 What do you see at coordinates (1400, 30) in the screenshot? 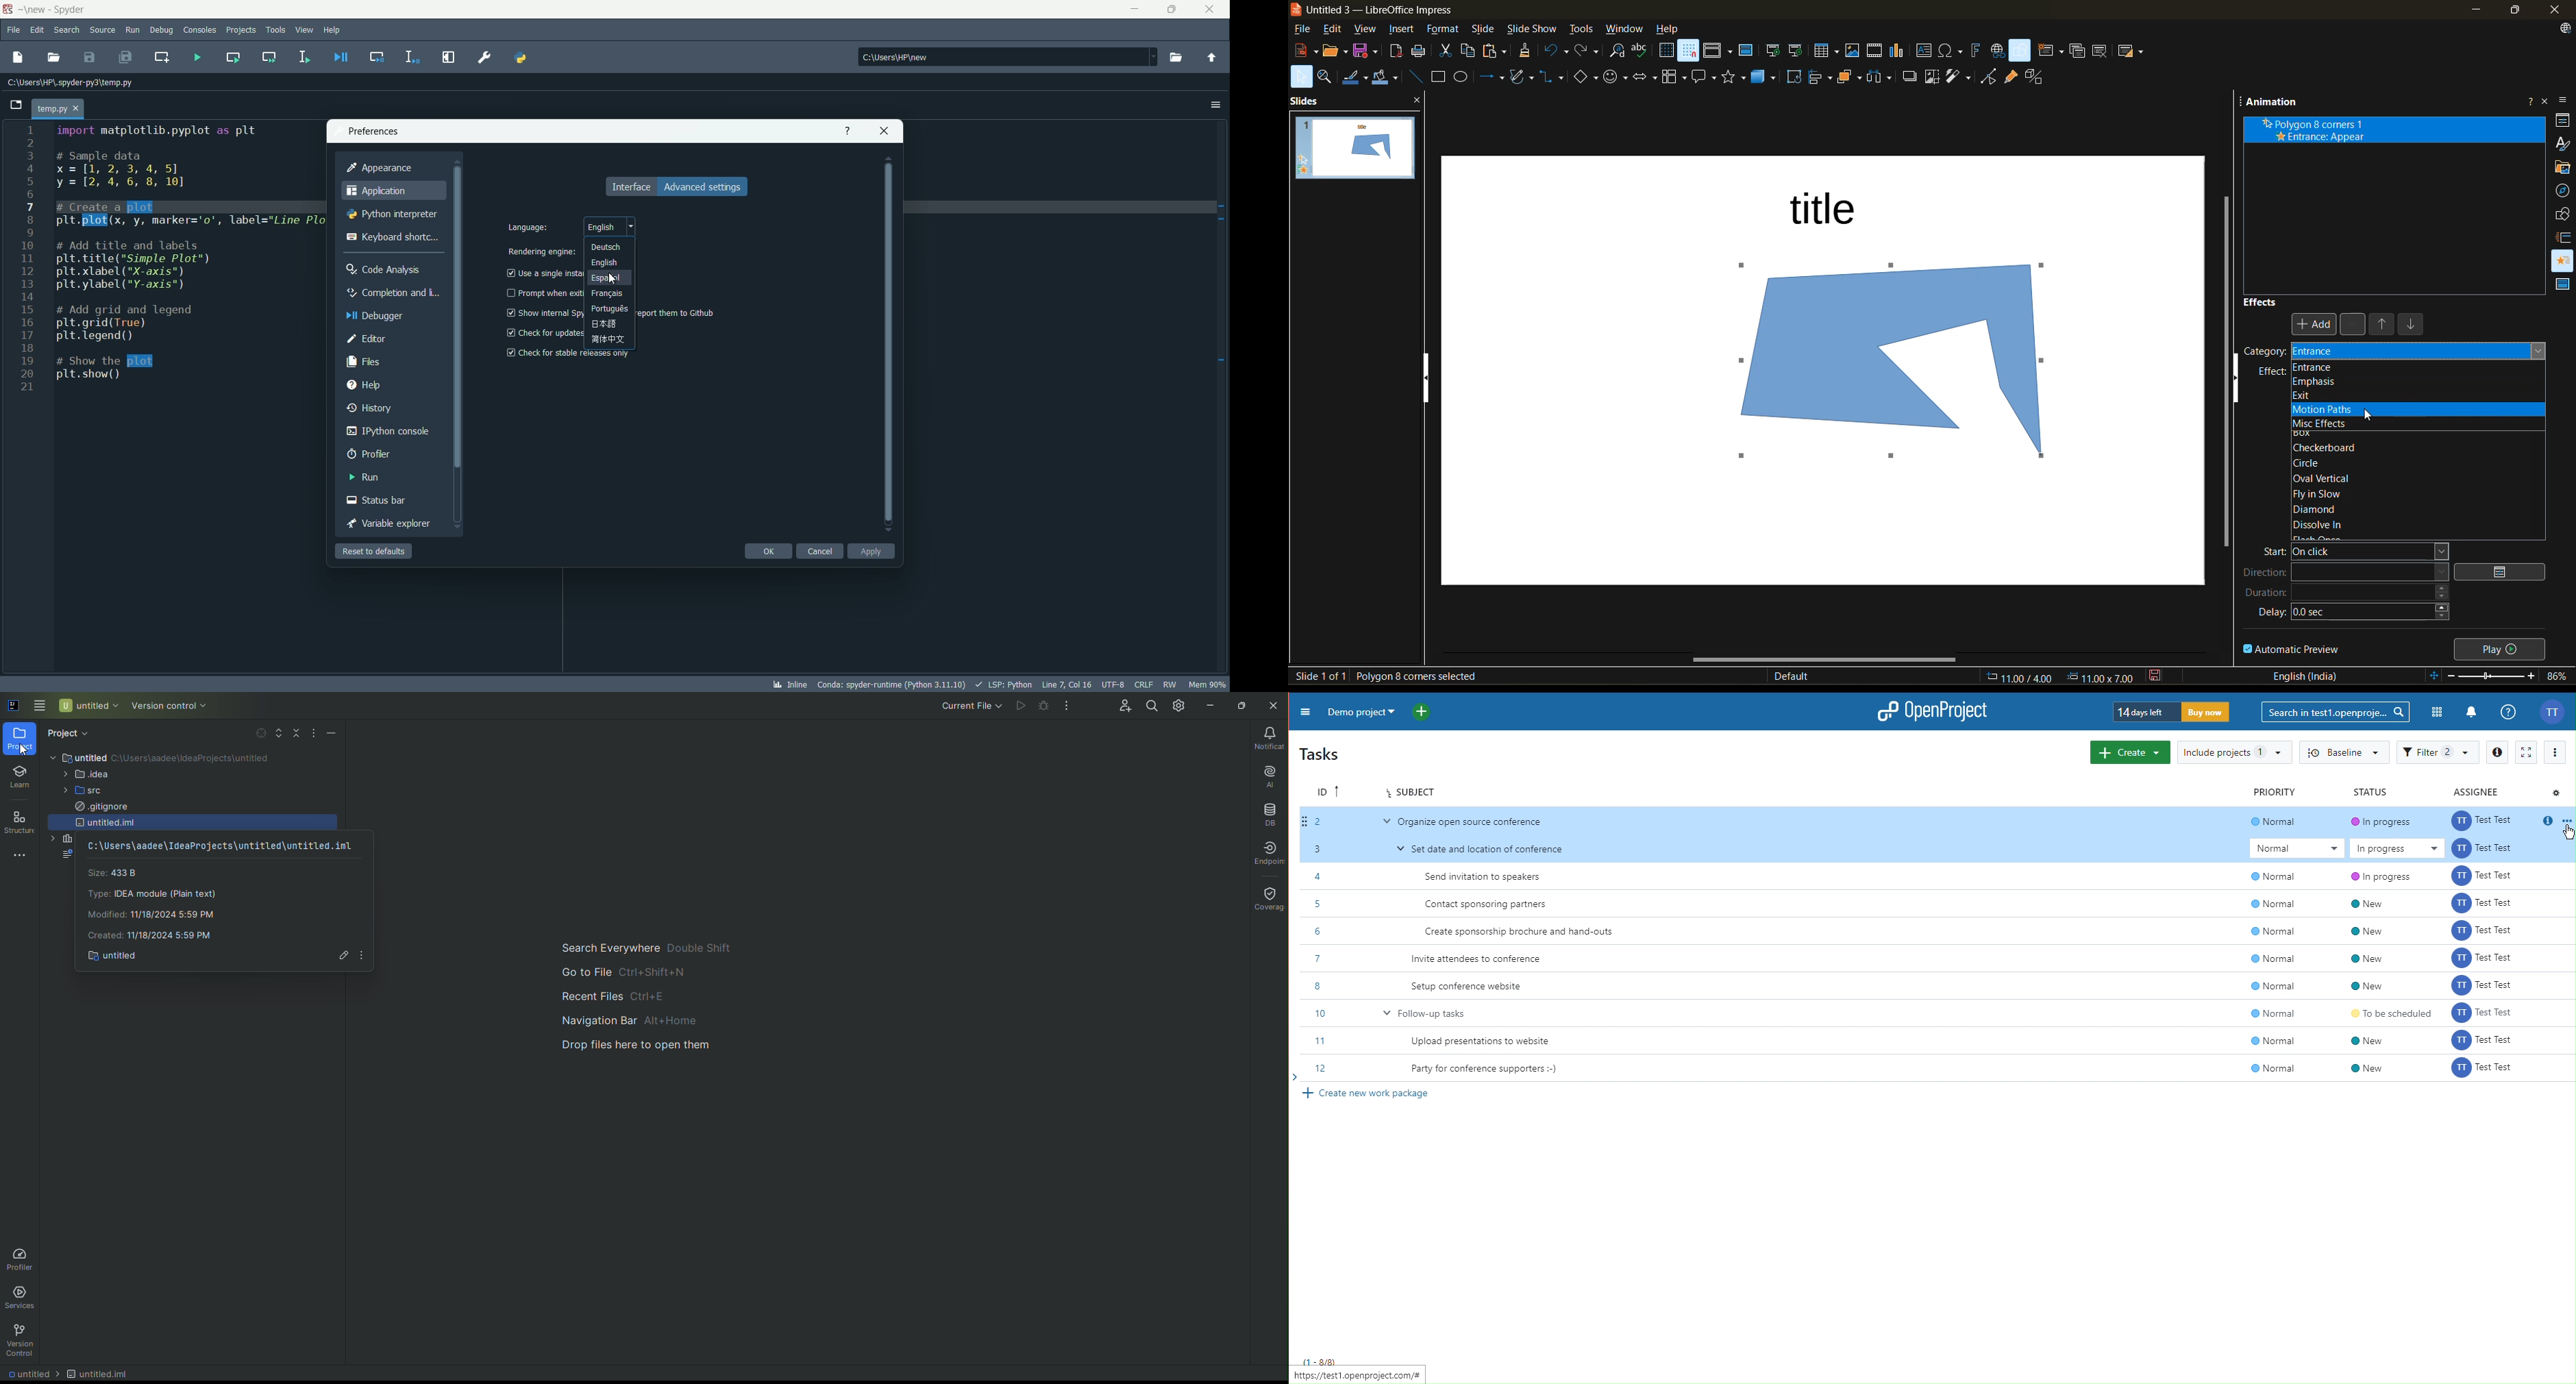
I see `insert` at bounding box center [1400, 30].